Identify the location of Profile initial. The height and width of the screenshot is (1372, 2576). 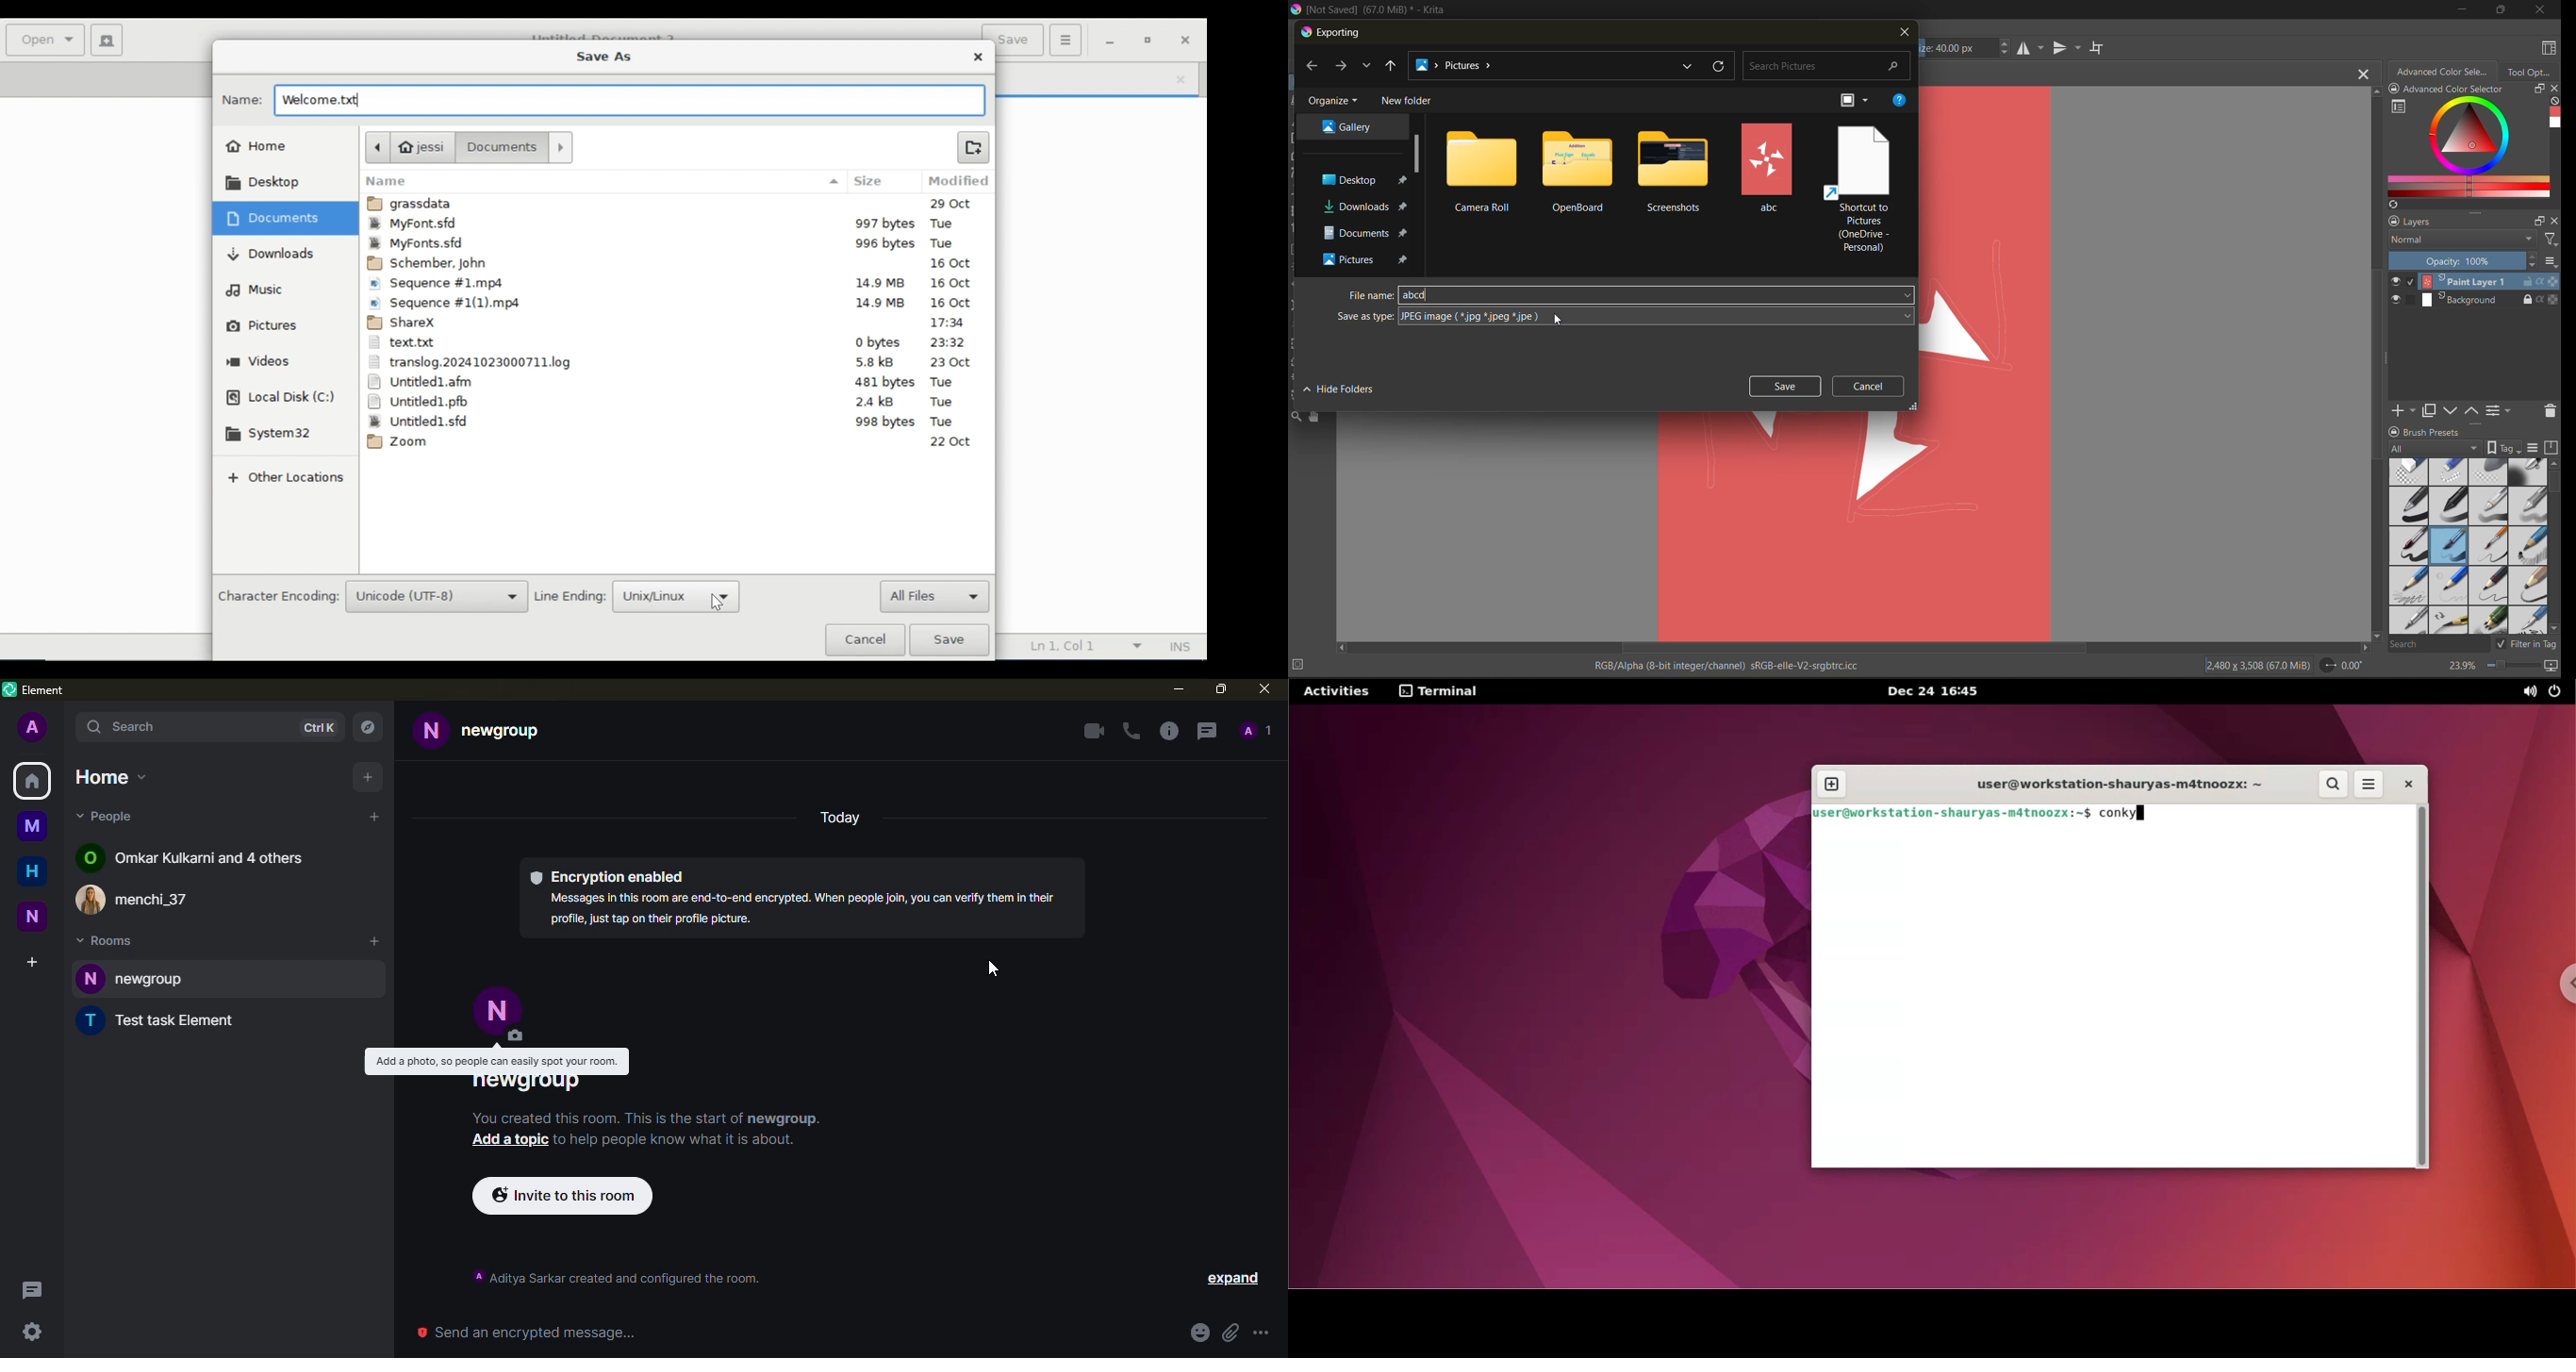
(91, 1020).